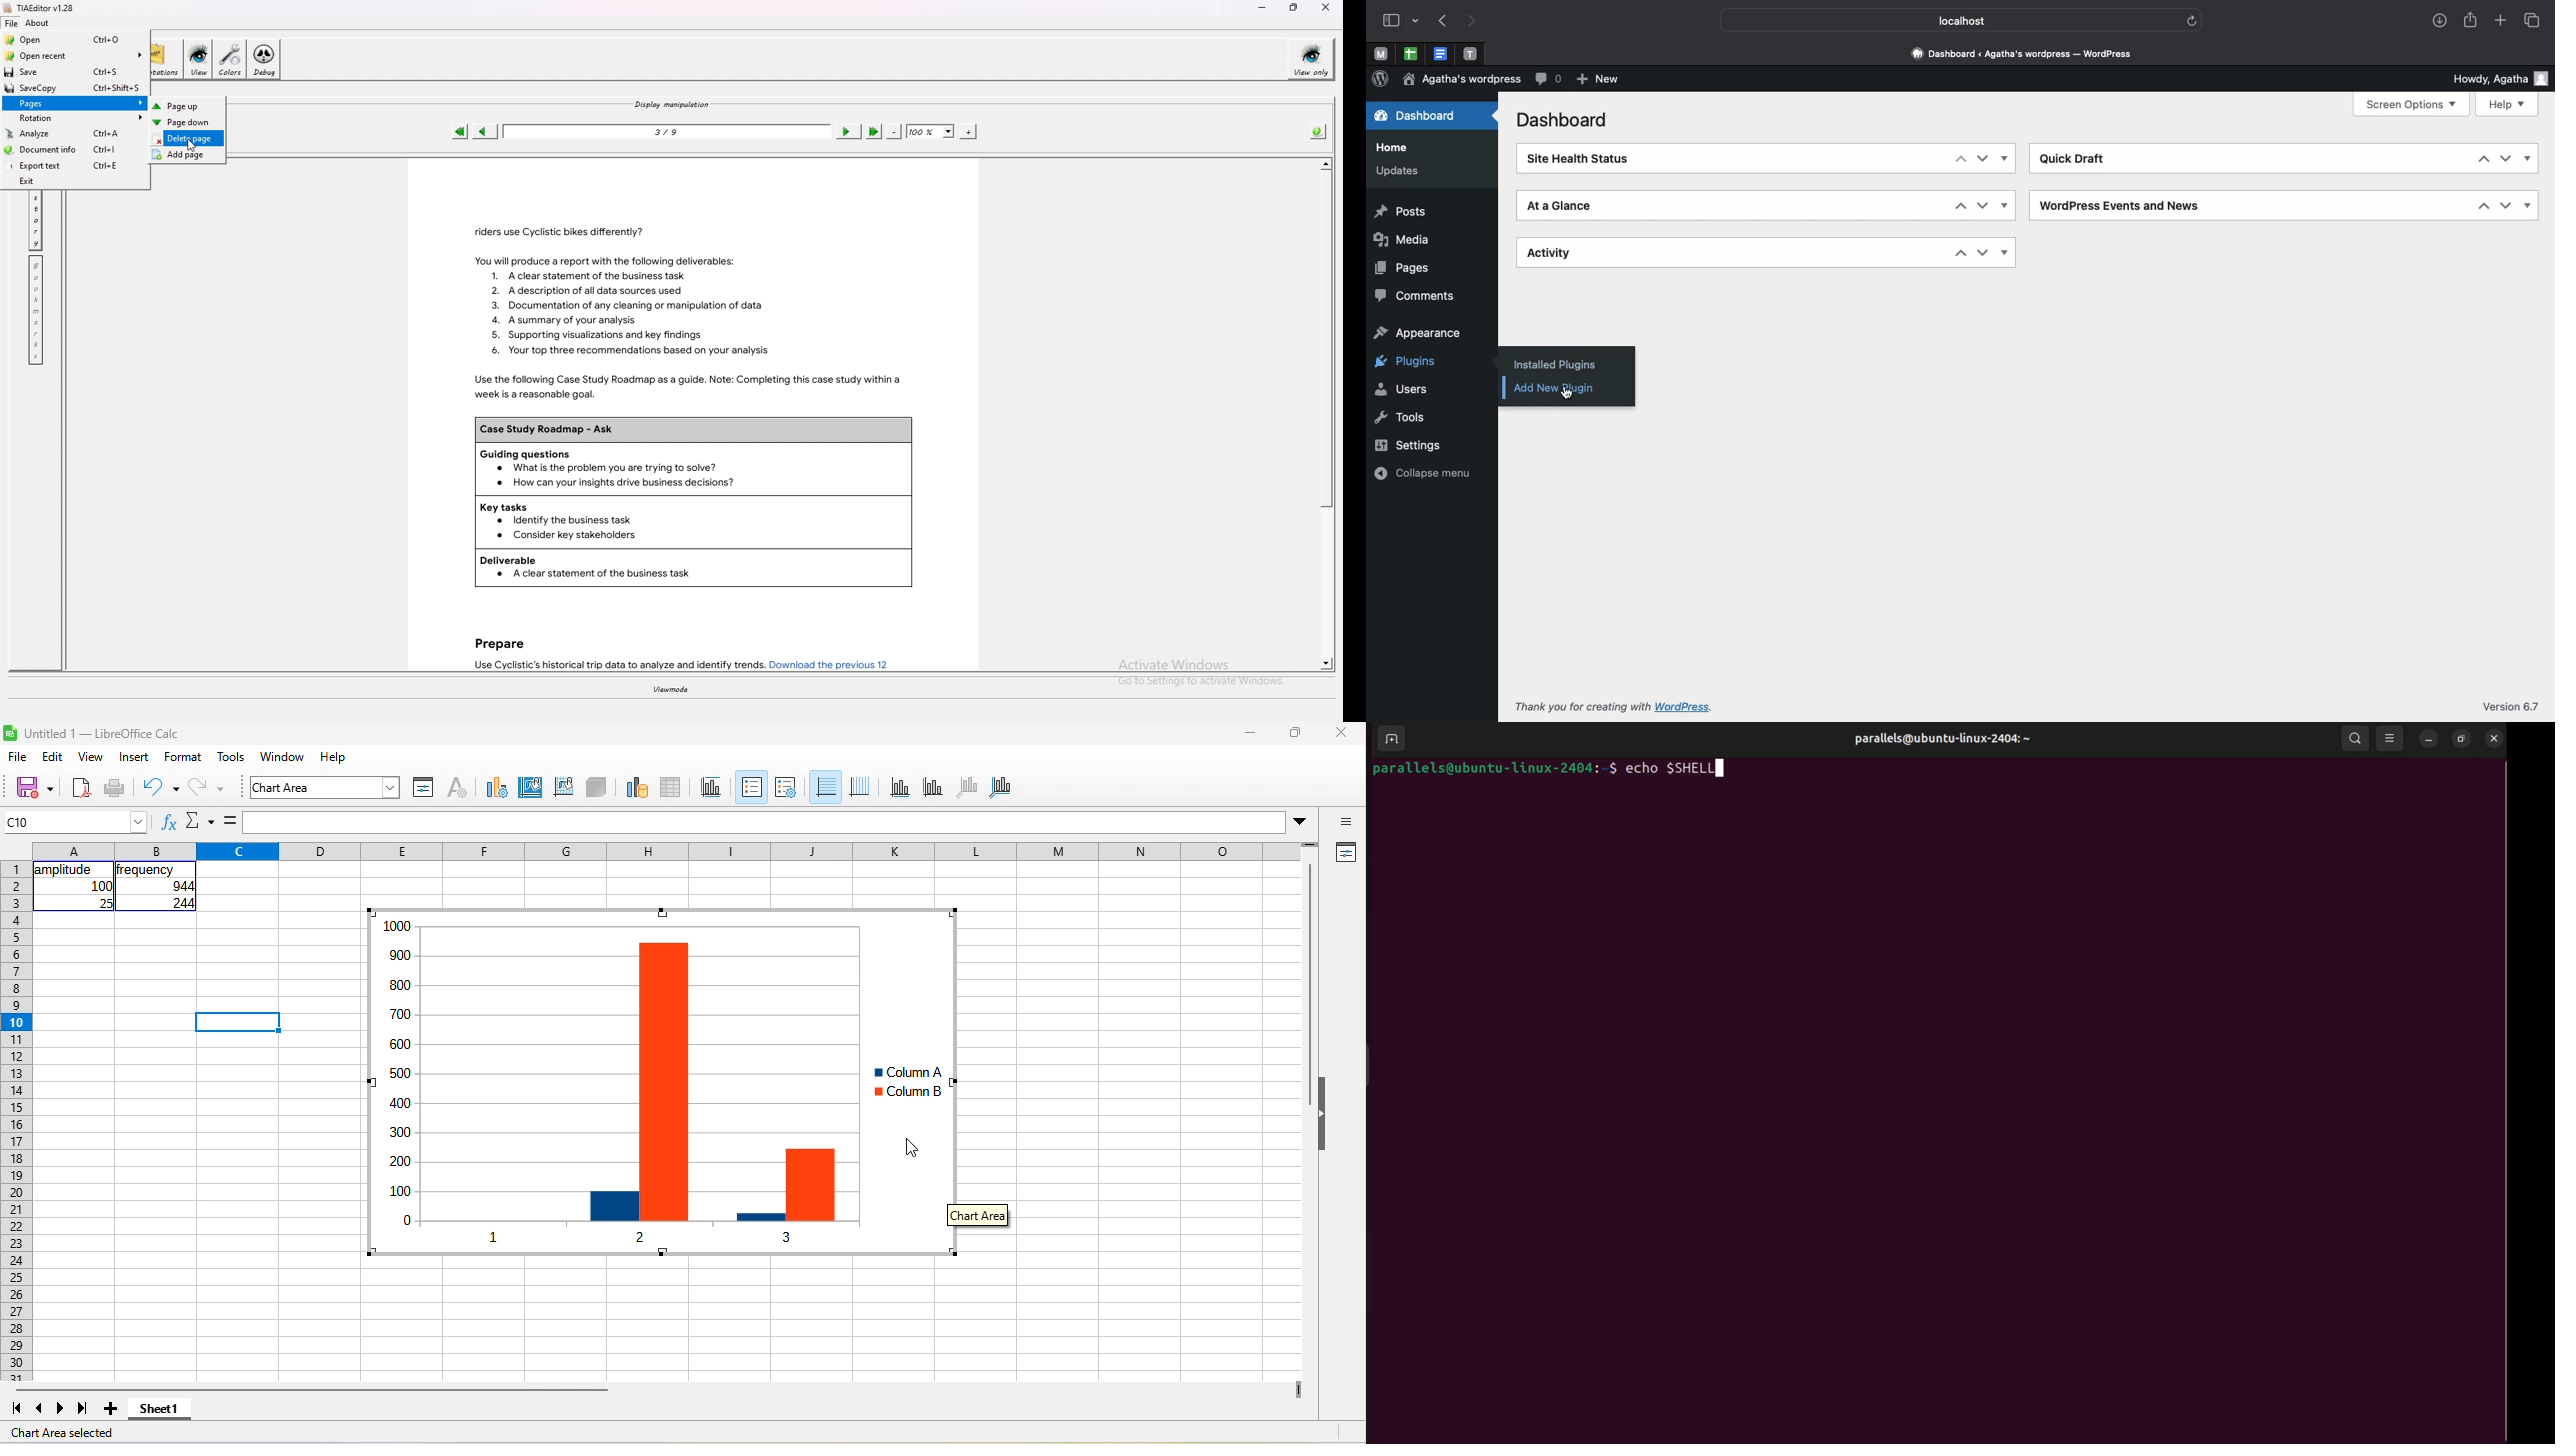  Describe the element at coordinates (2500, 77) in the screenshot. I see `Howdy user` at that location.